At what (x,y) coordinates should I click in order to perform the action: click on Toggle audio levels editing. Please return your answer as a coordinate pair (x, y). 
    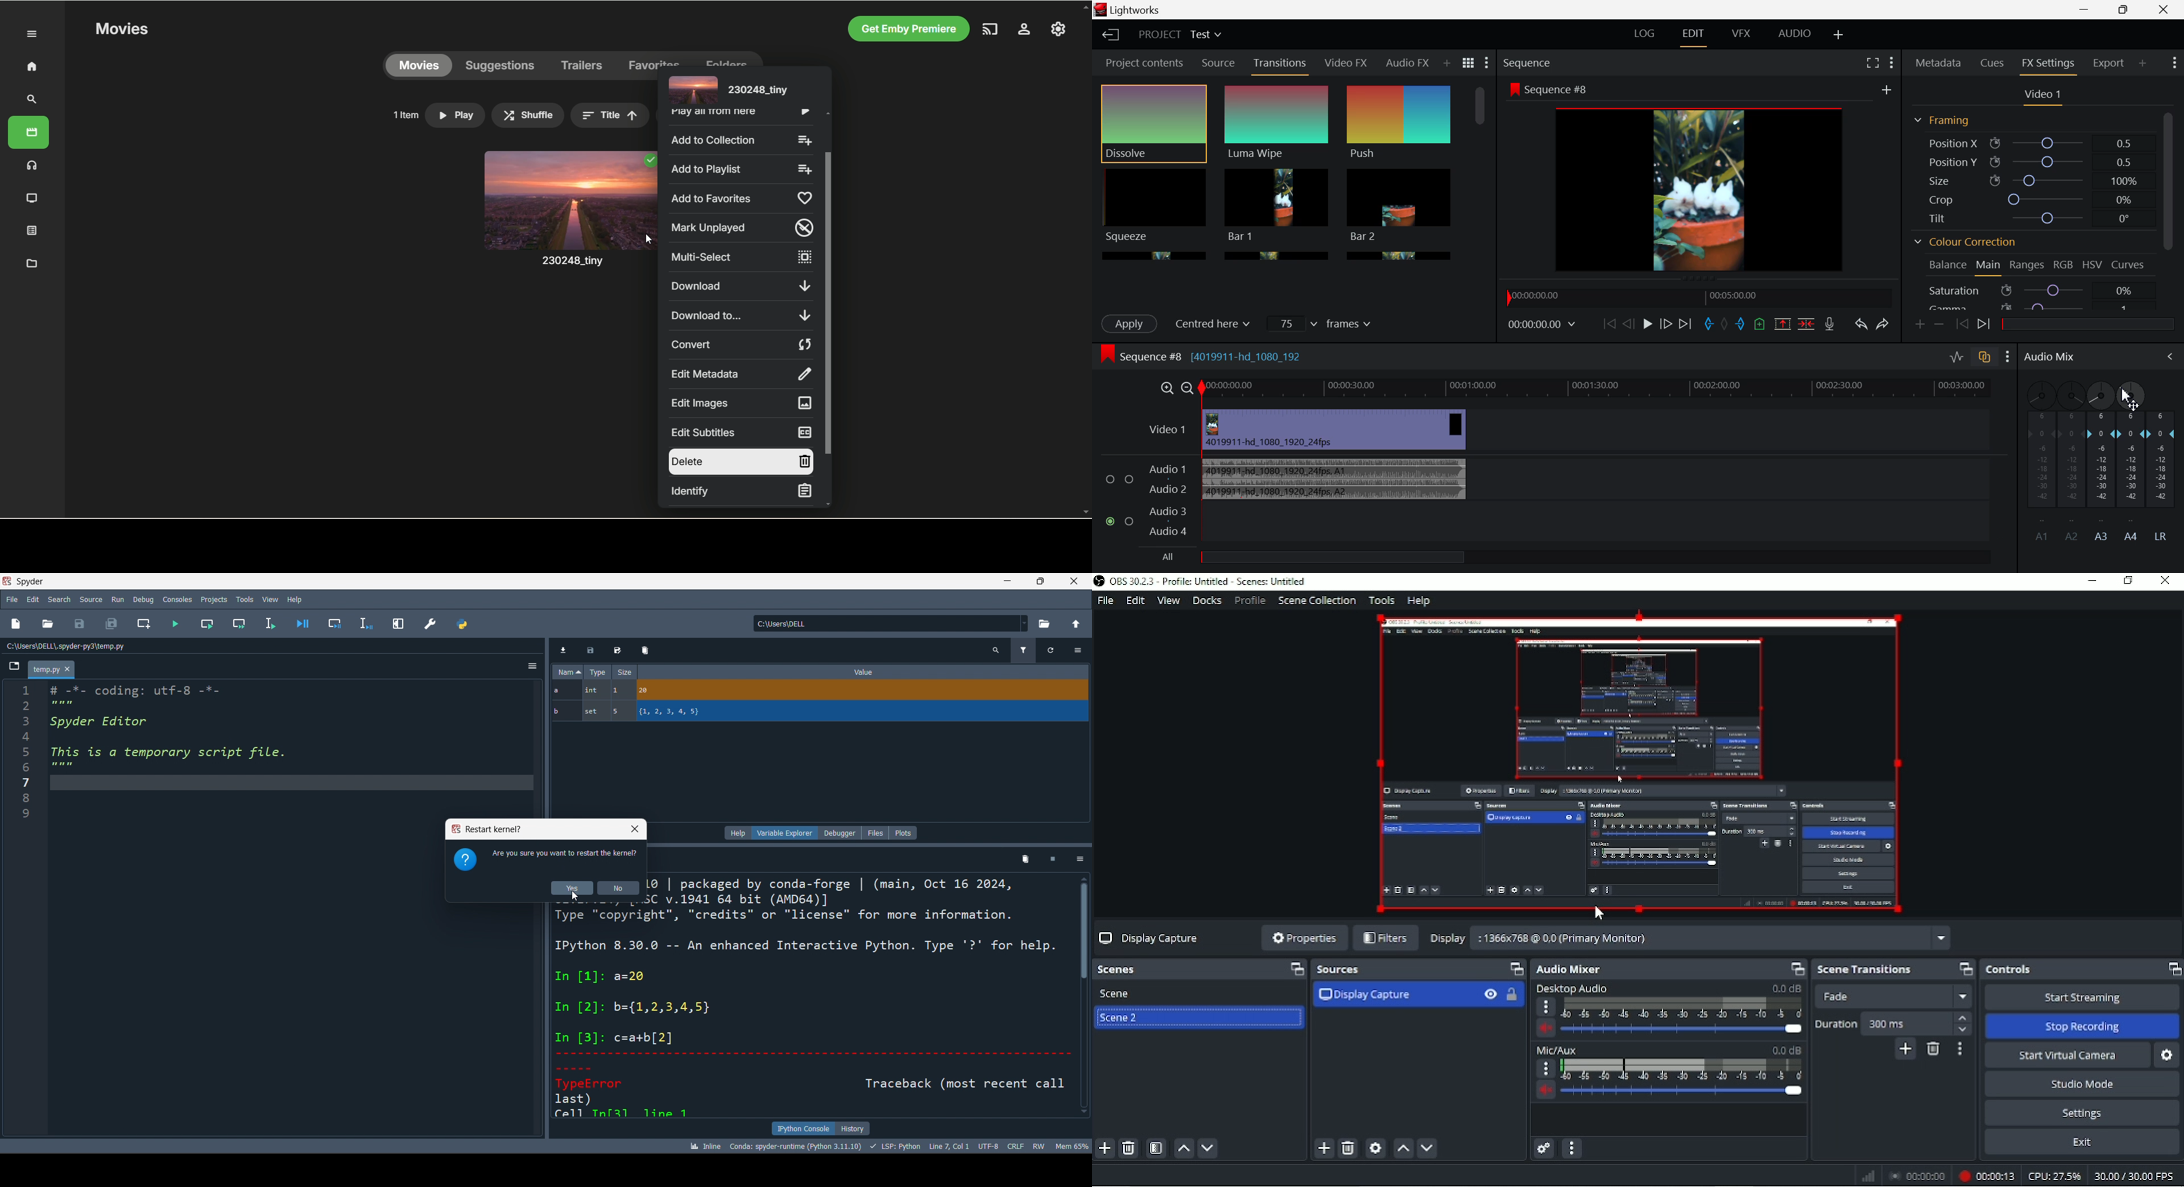
    Looking at the image, I should click on (1956, 359).